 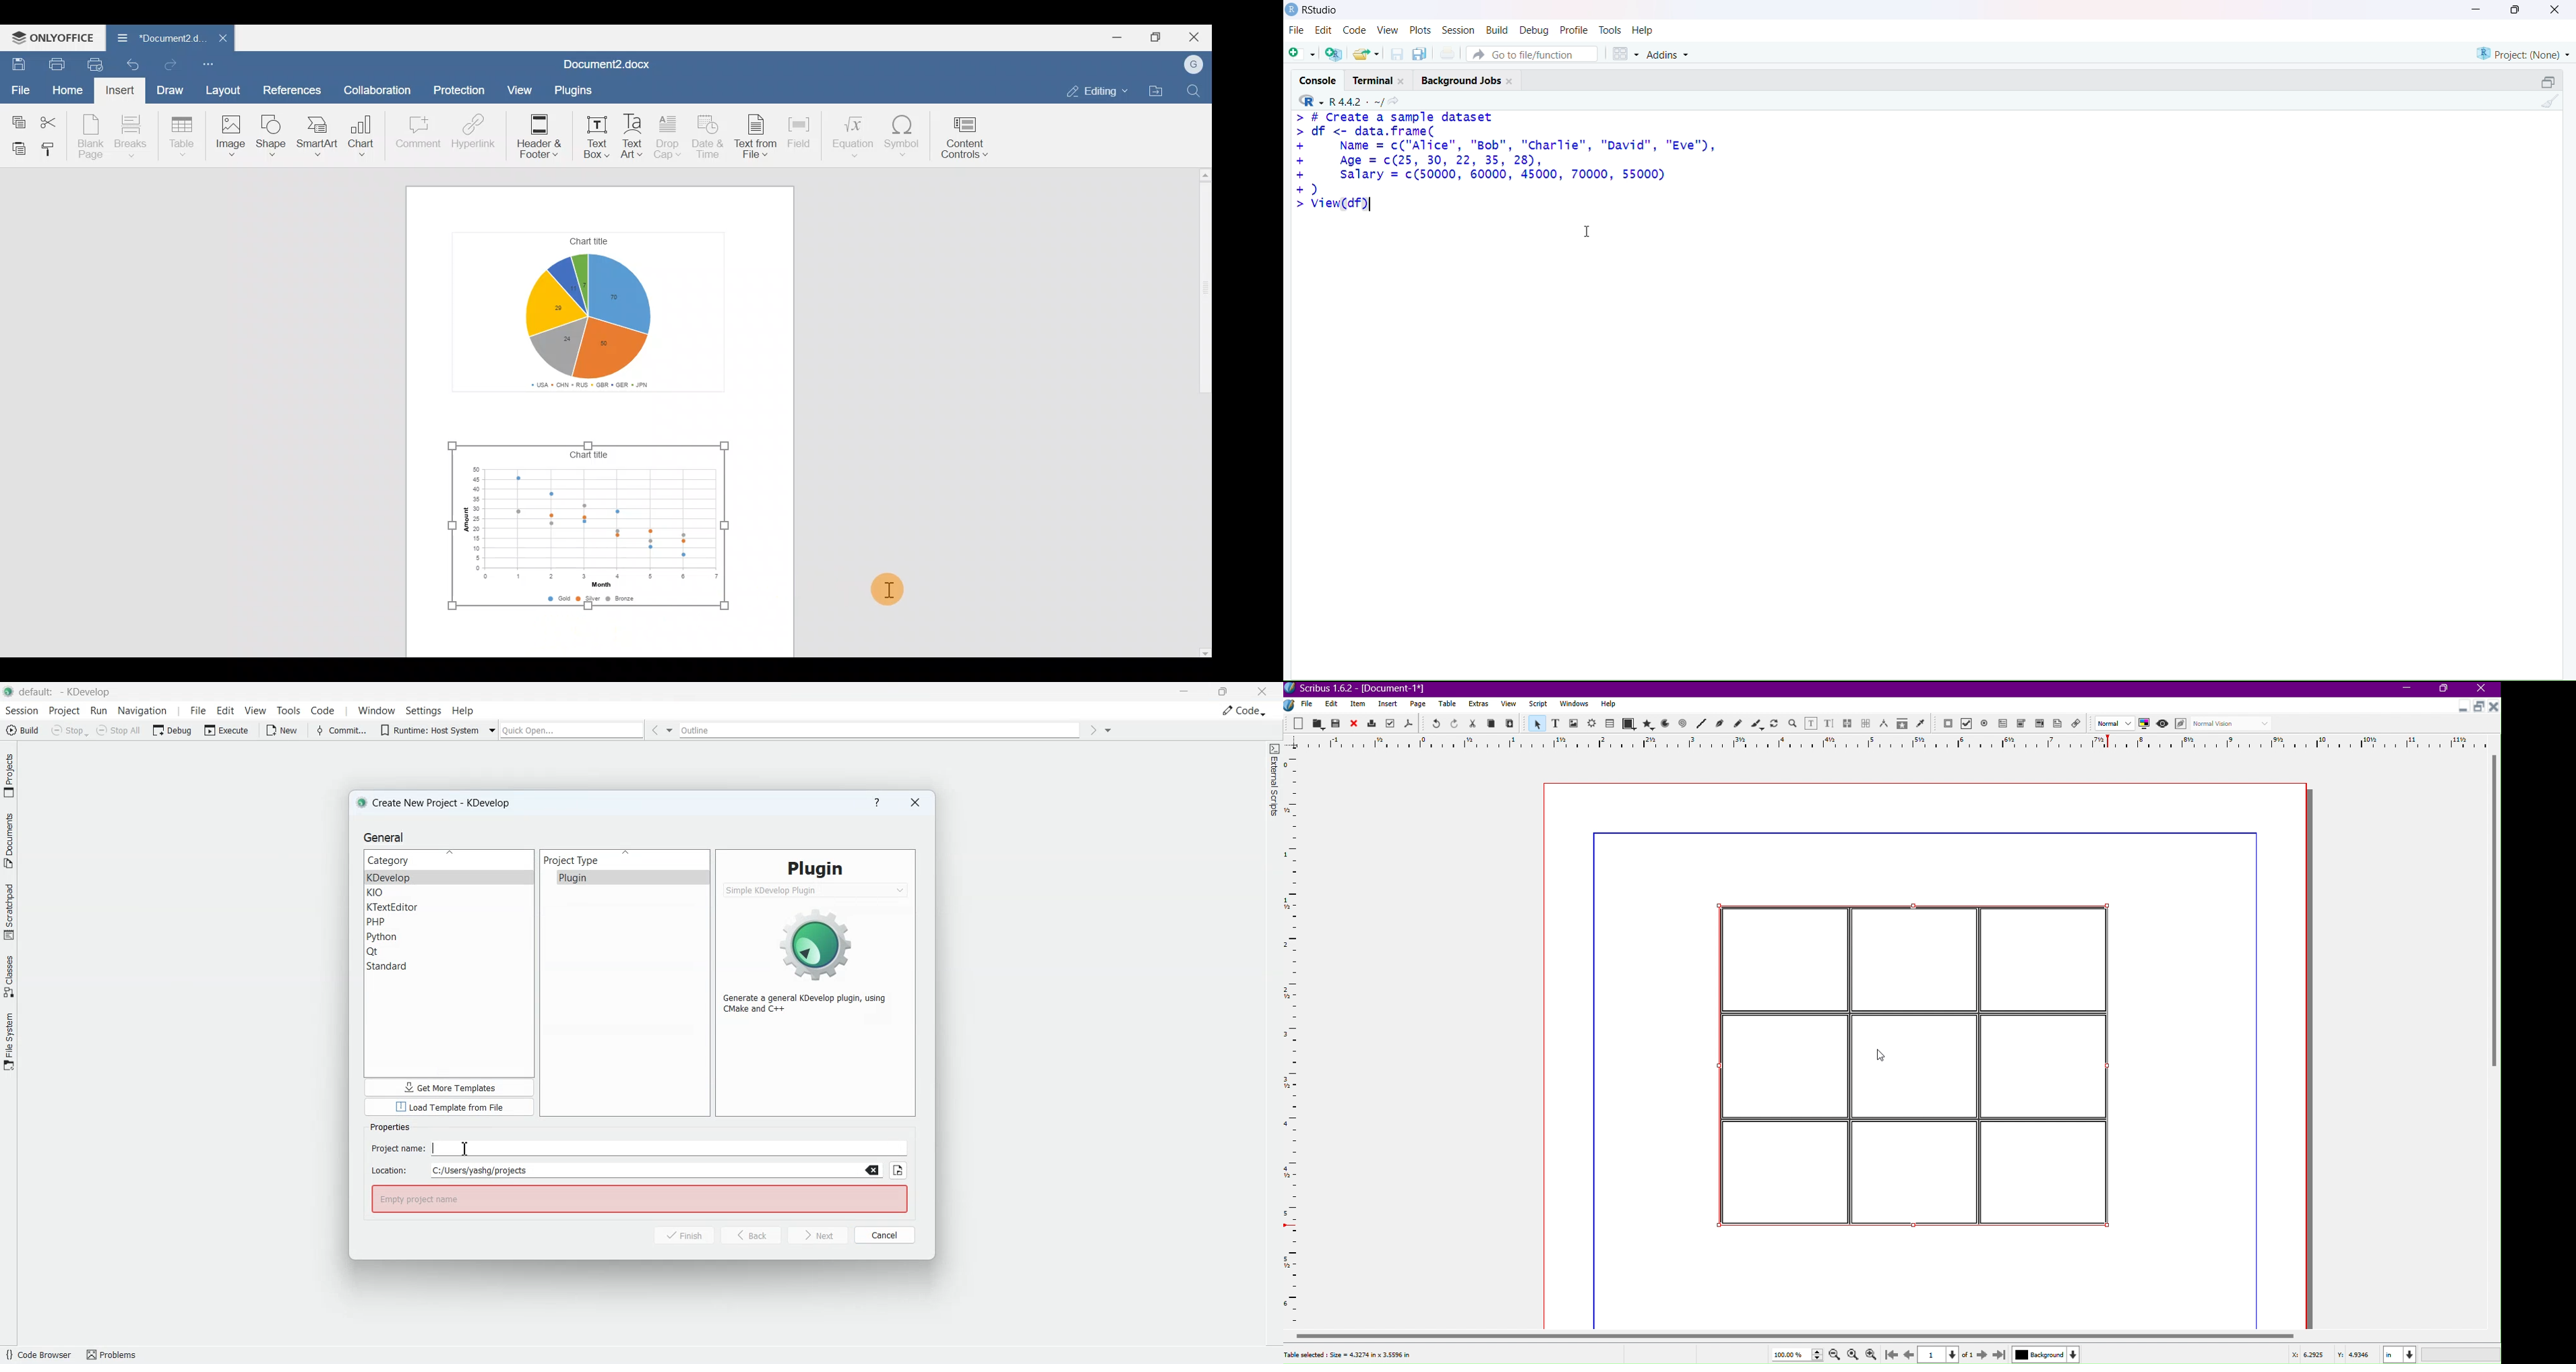 I want to click on Redo, so click(x=173, y=65).